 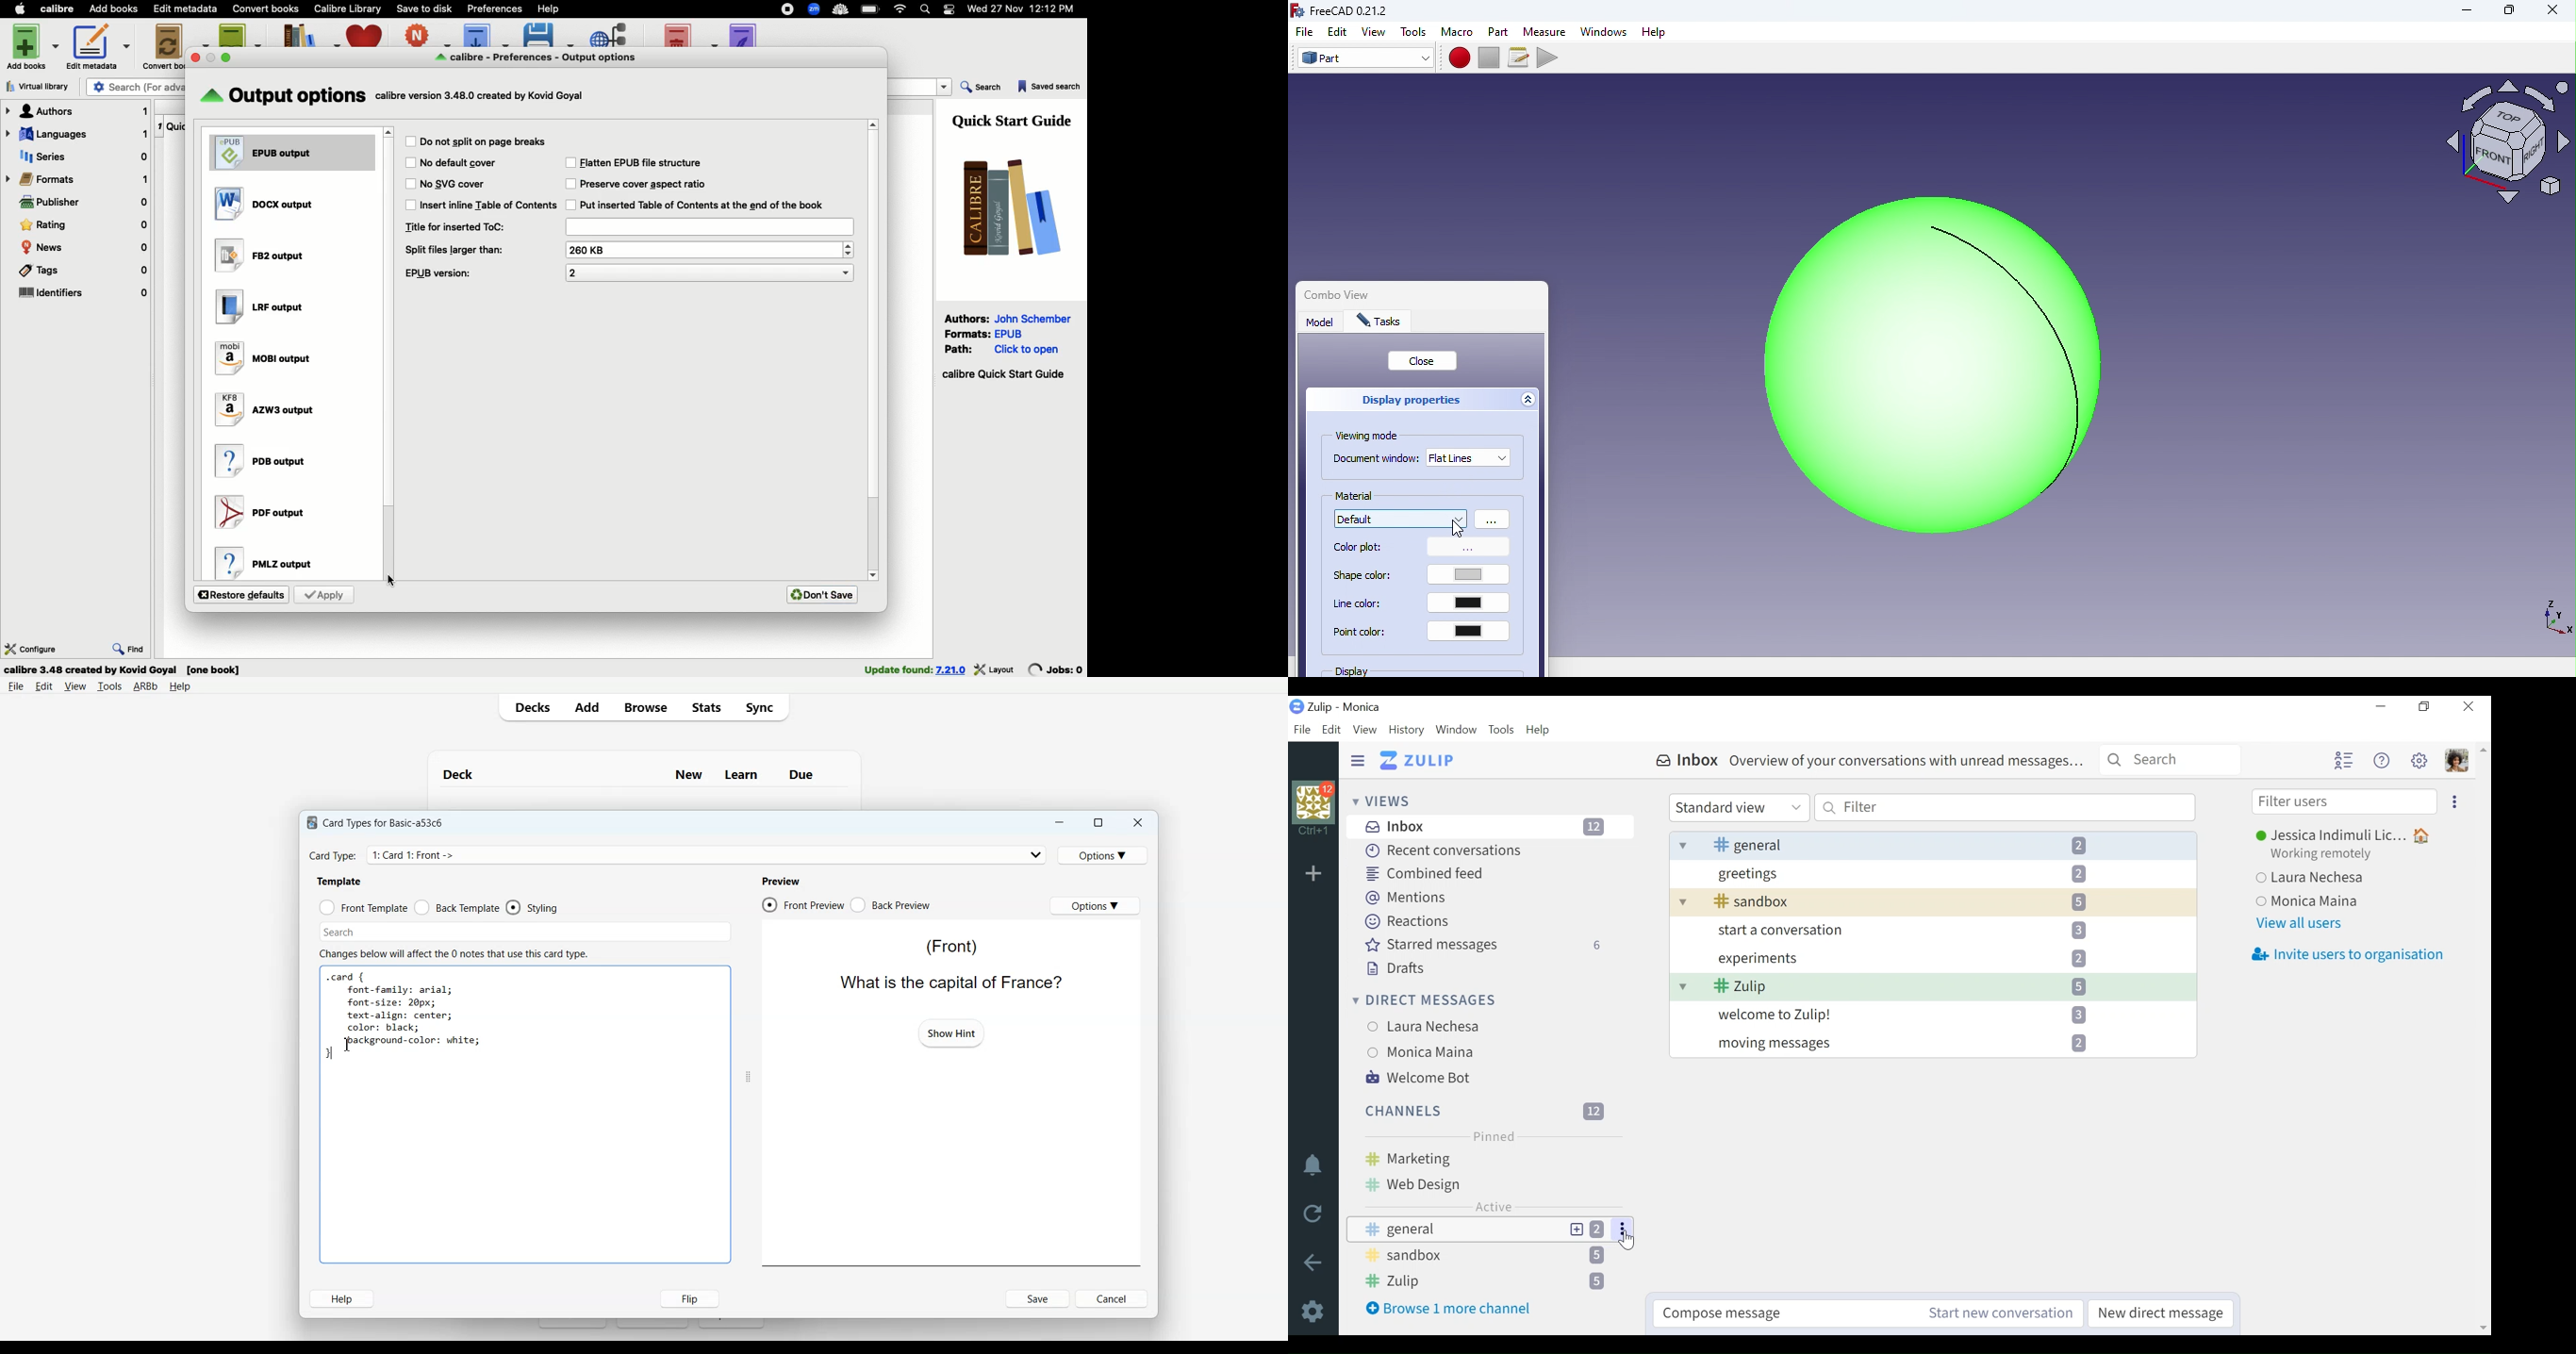 What do you see at coordinates (486, 141) in the screenshot?
I see `Do not split or place breaks` at bounding box center [486, 141].